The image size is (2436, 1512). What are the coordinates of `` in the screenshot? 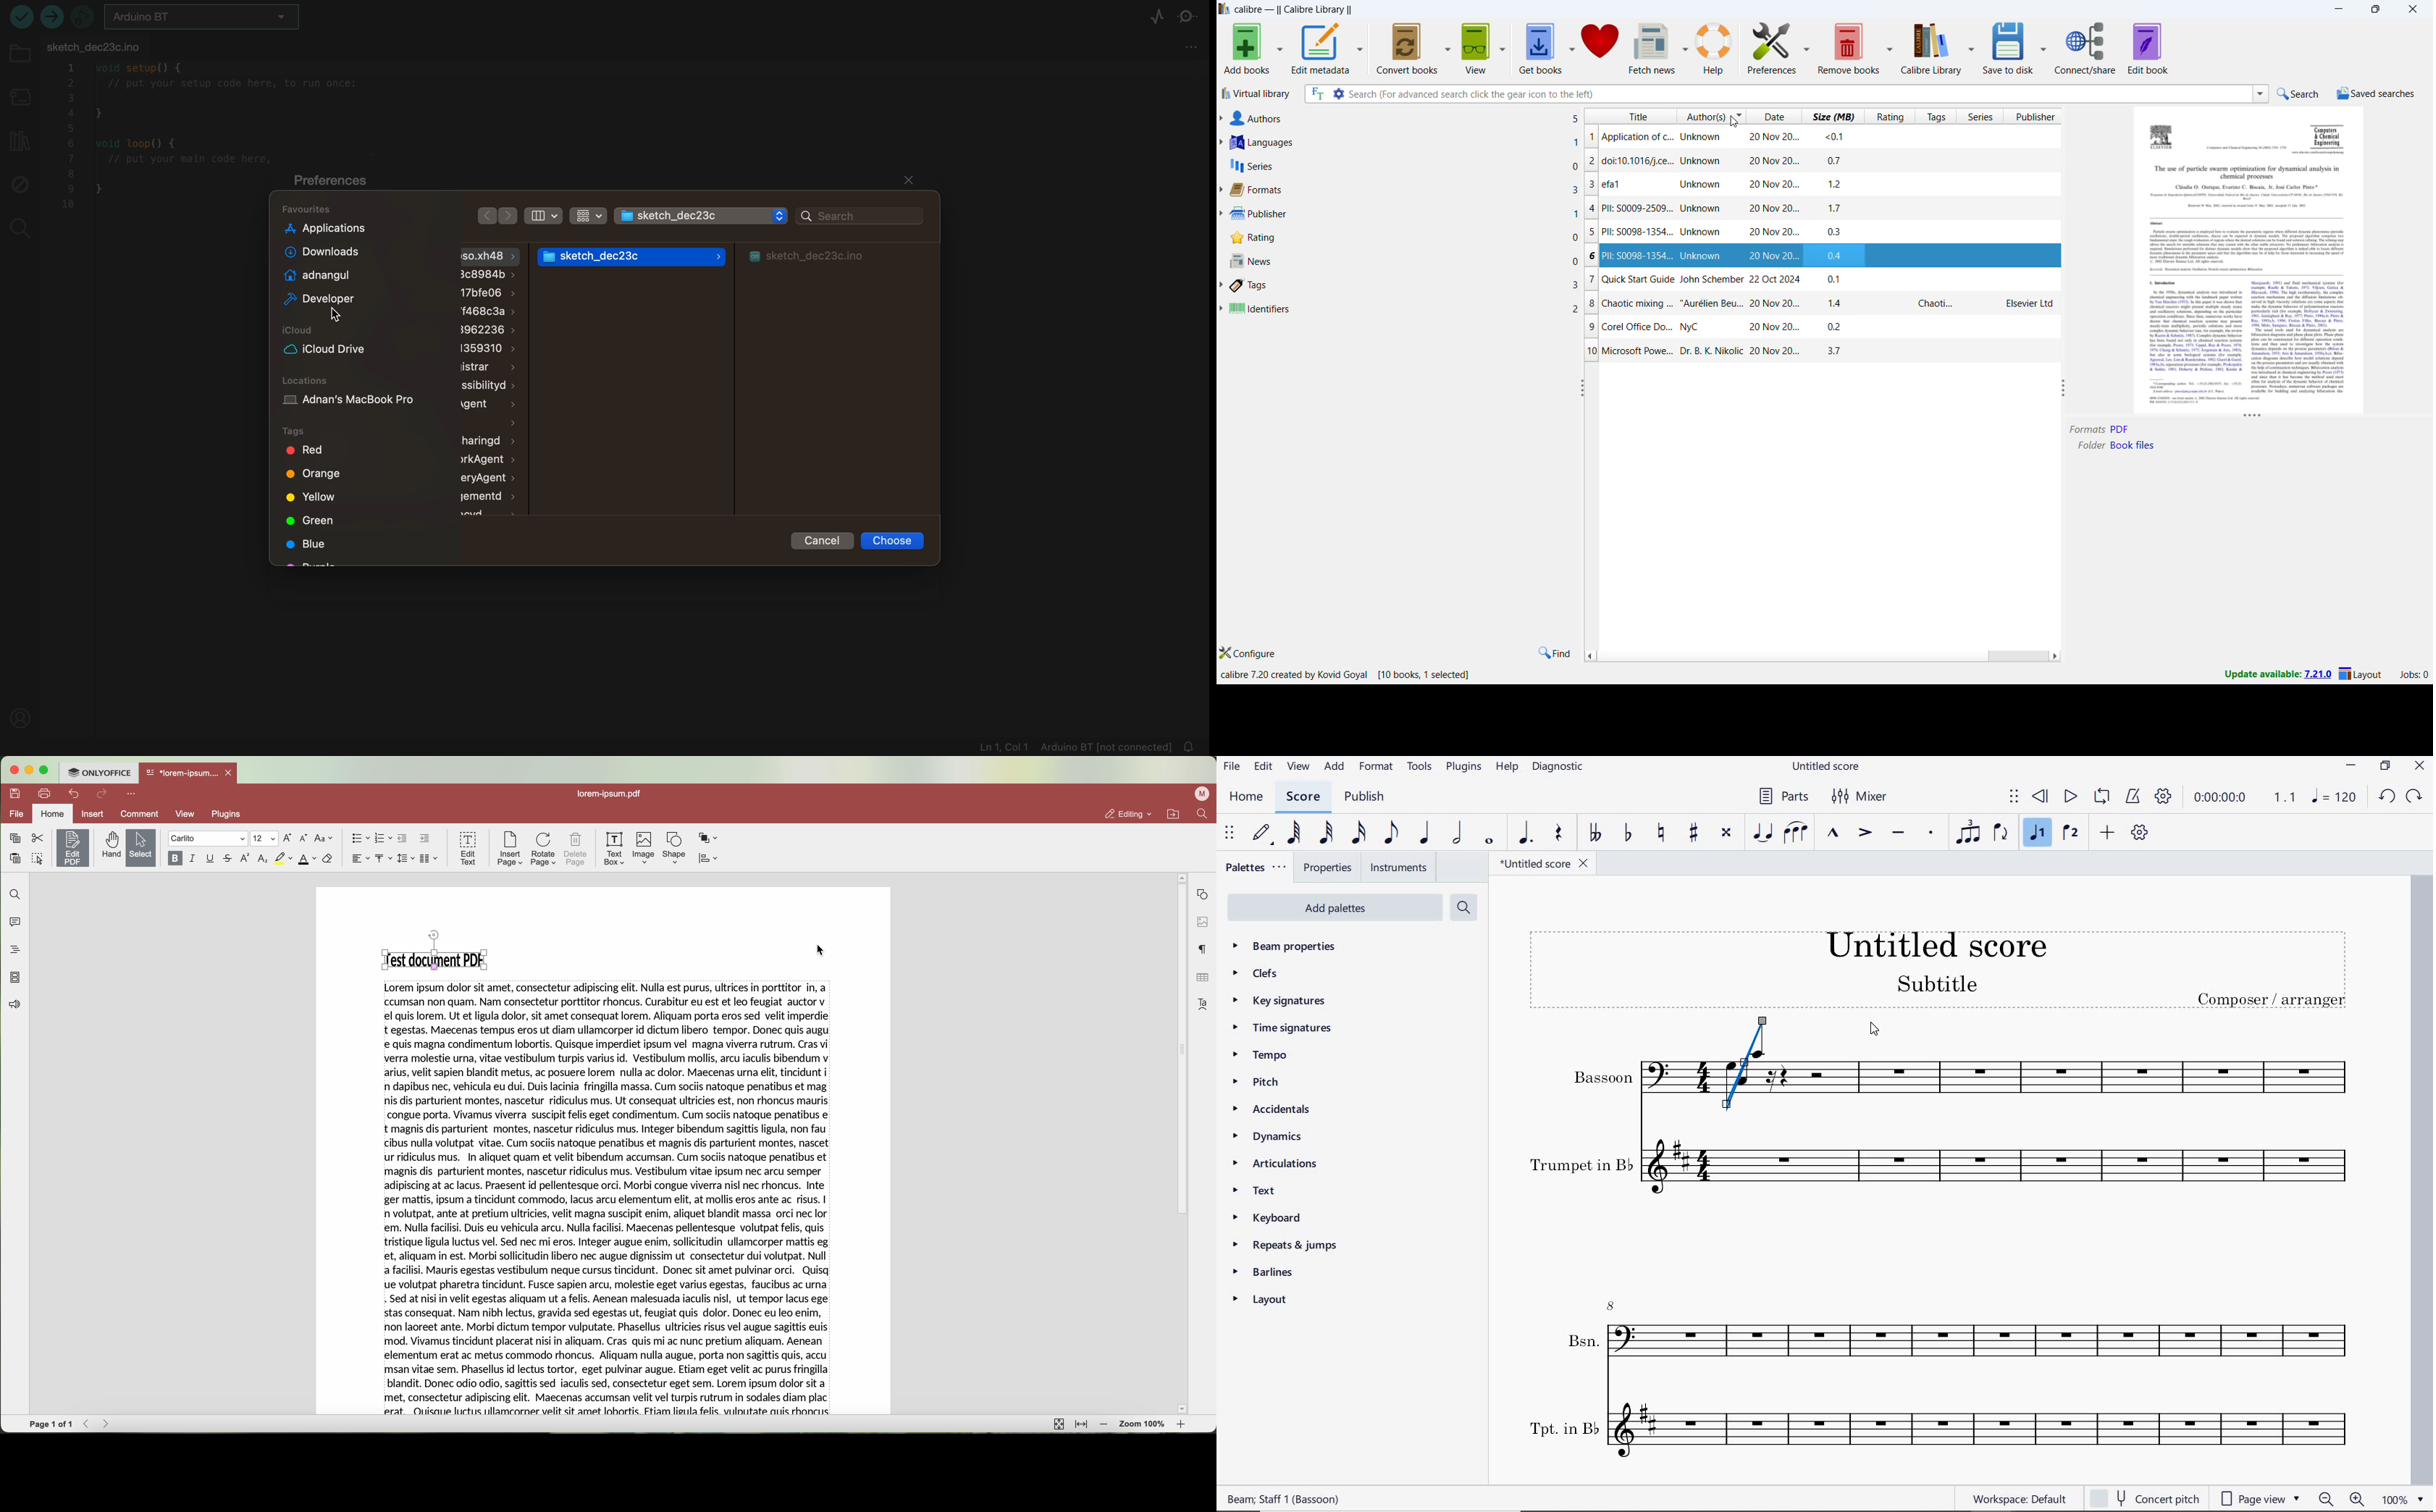 It's located at (2242, 147).